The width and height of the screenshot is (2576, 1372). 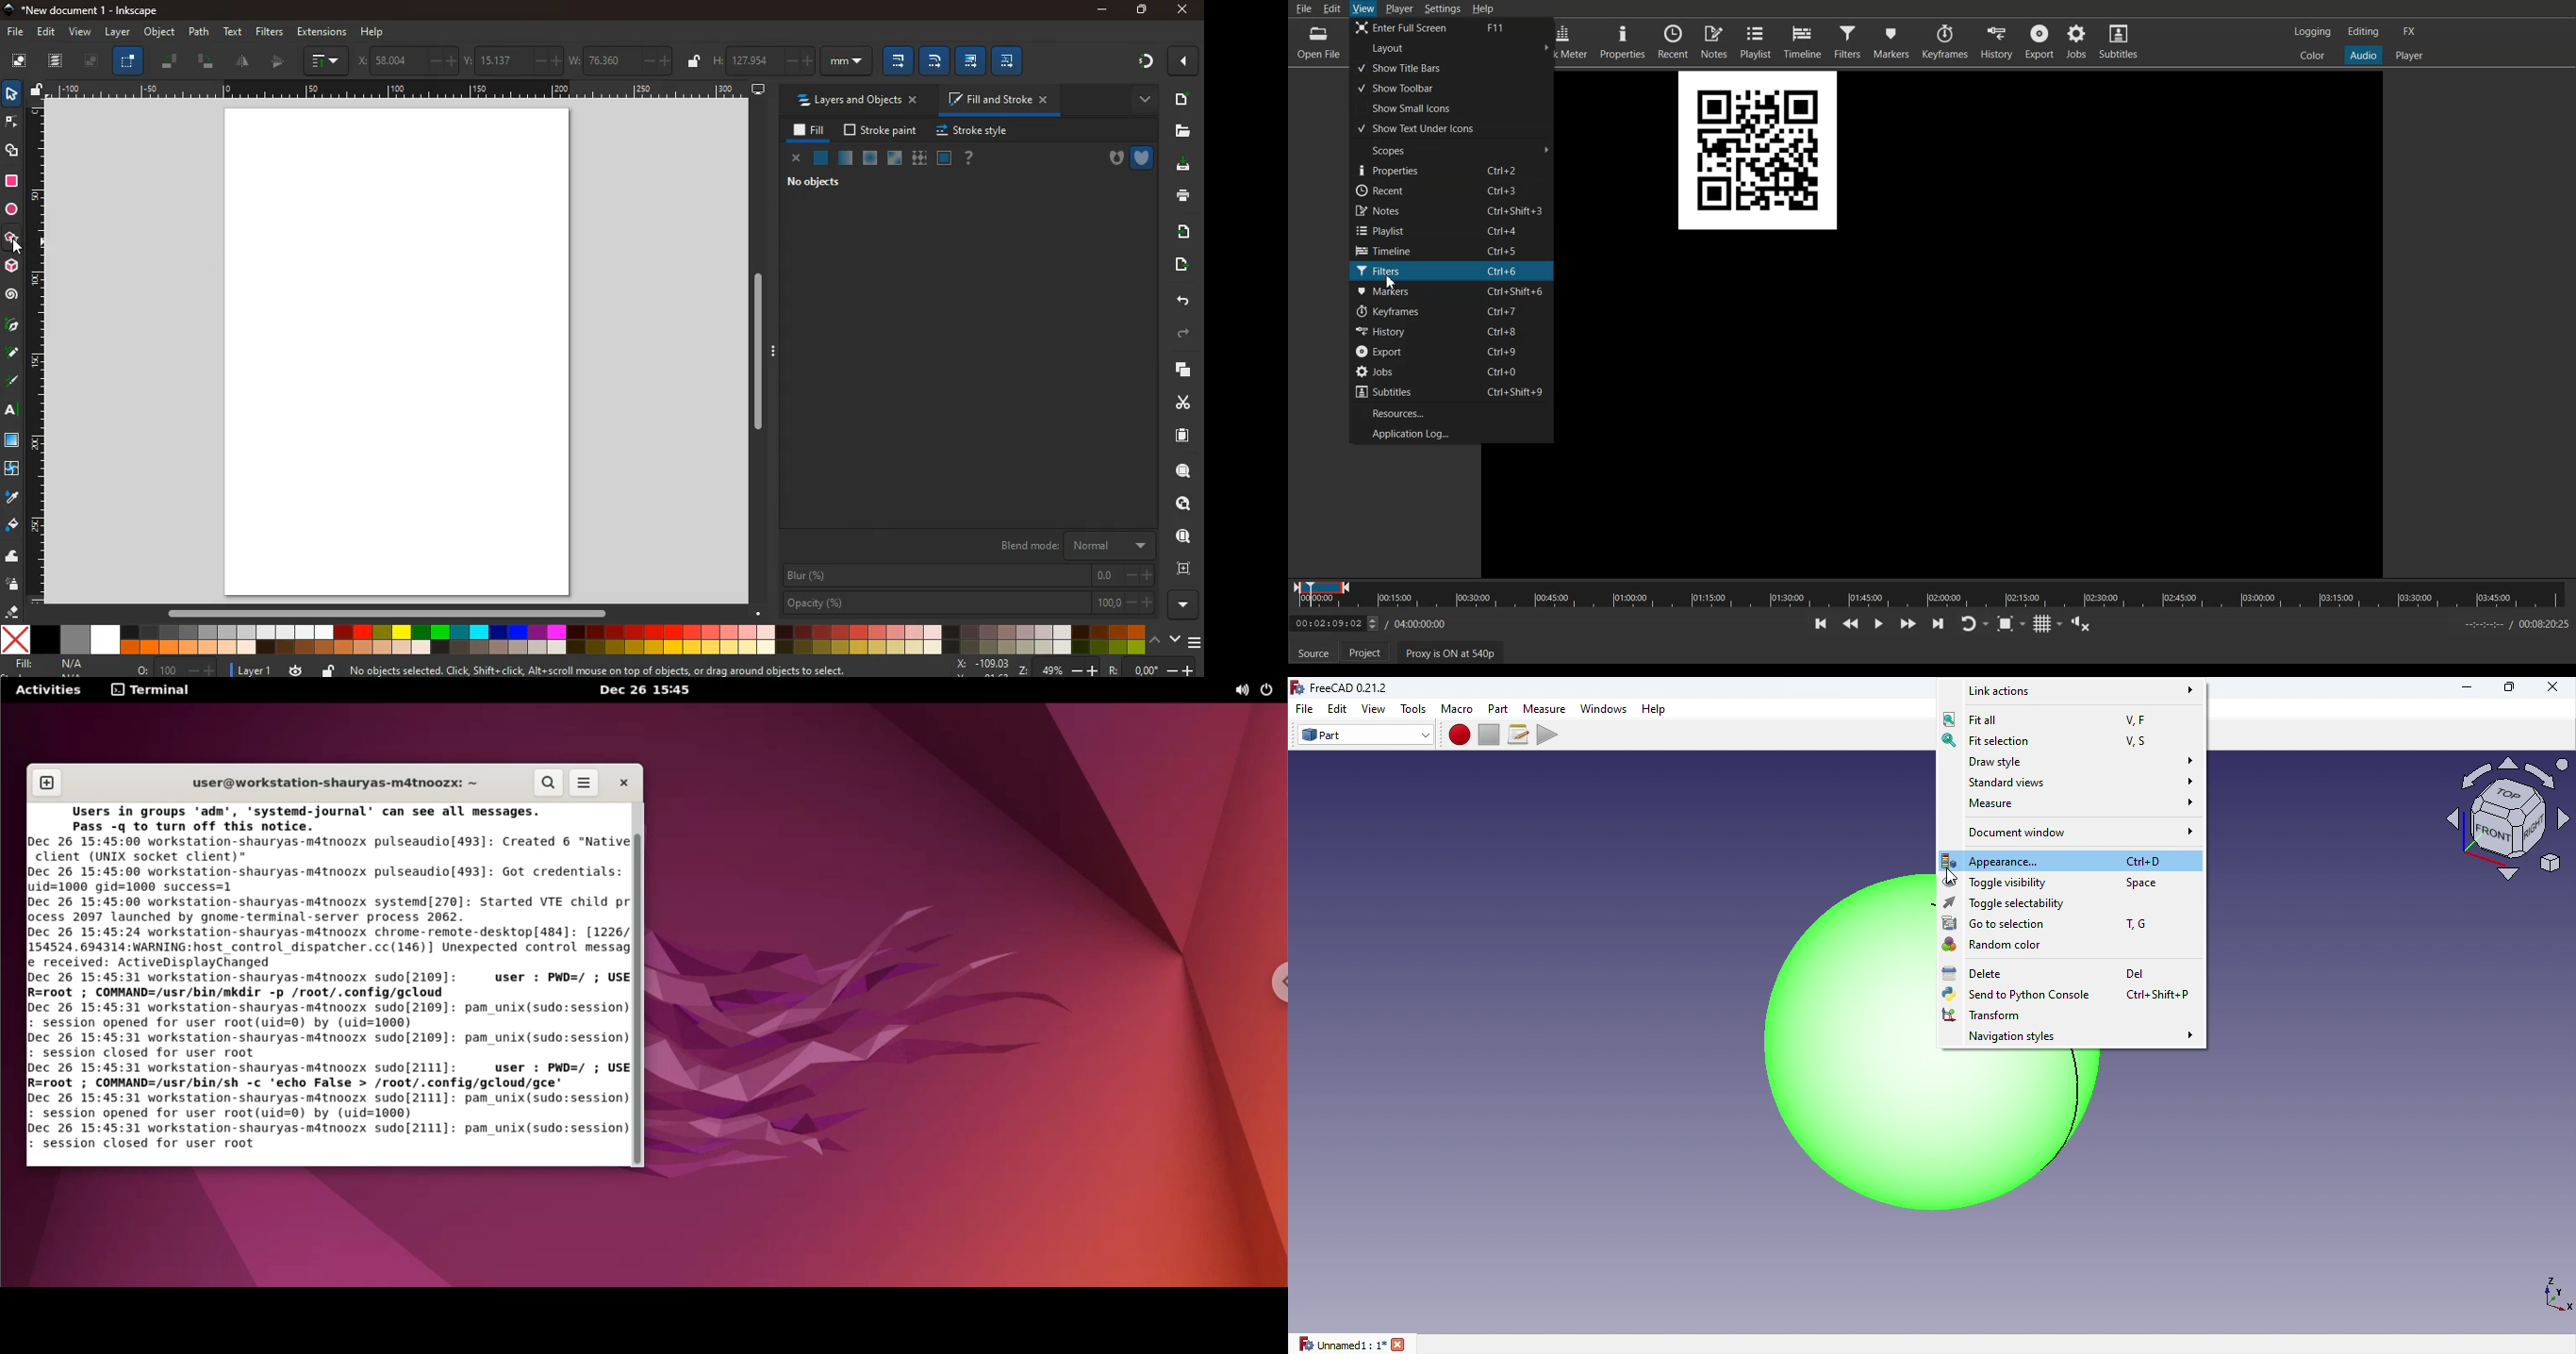 What do you see at coordinates (1500, 708) in the screenshot?
I see `Part` at bounding box center [1500, 708].